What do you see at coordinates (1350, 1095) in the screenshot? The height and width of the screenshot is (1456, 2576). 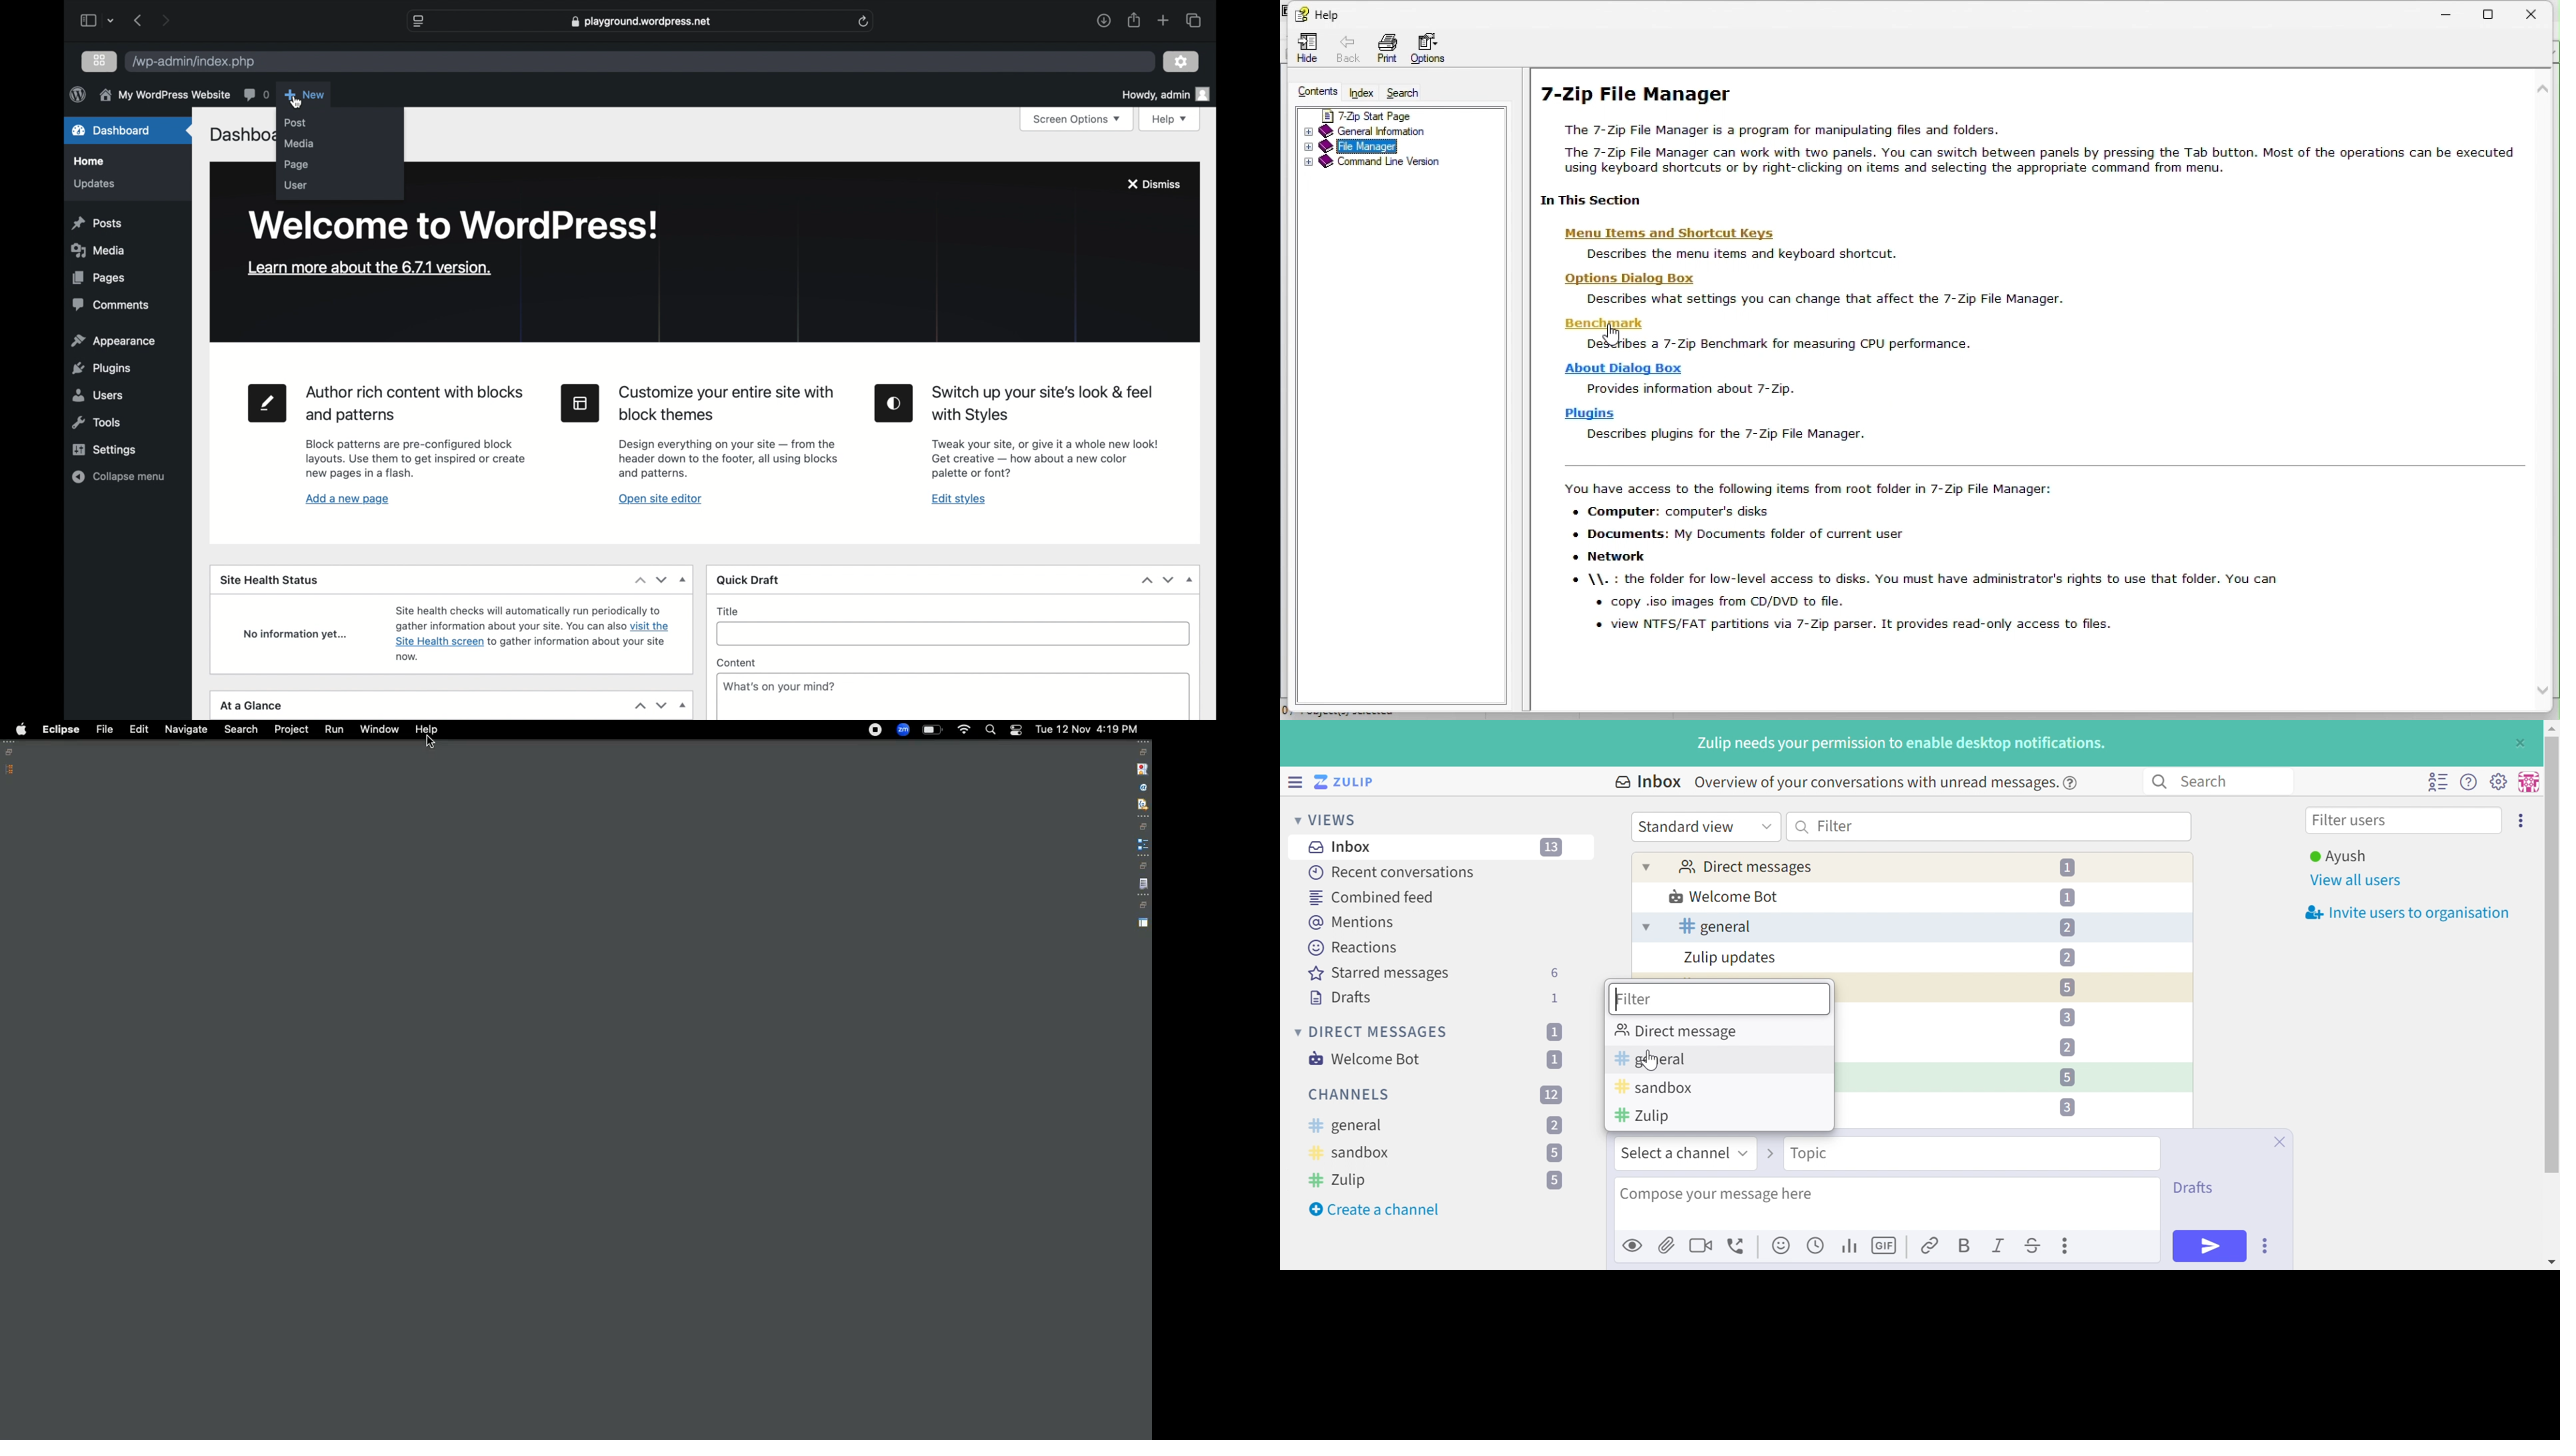 I see `CHANNELS` at bounding box center [1350, 1095].